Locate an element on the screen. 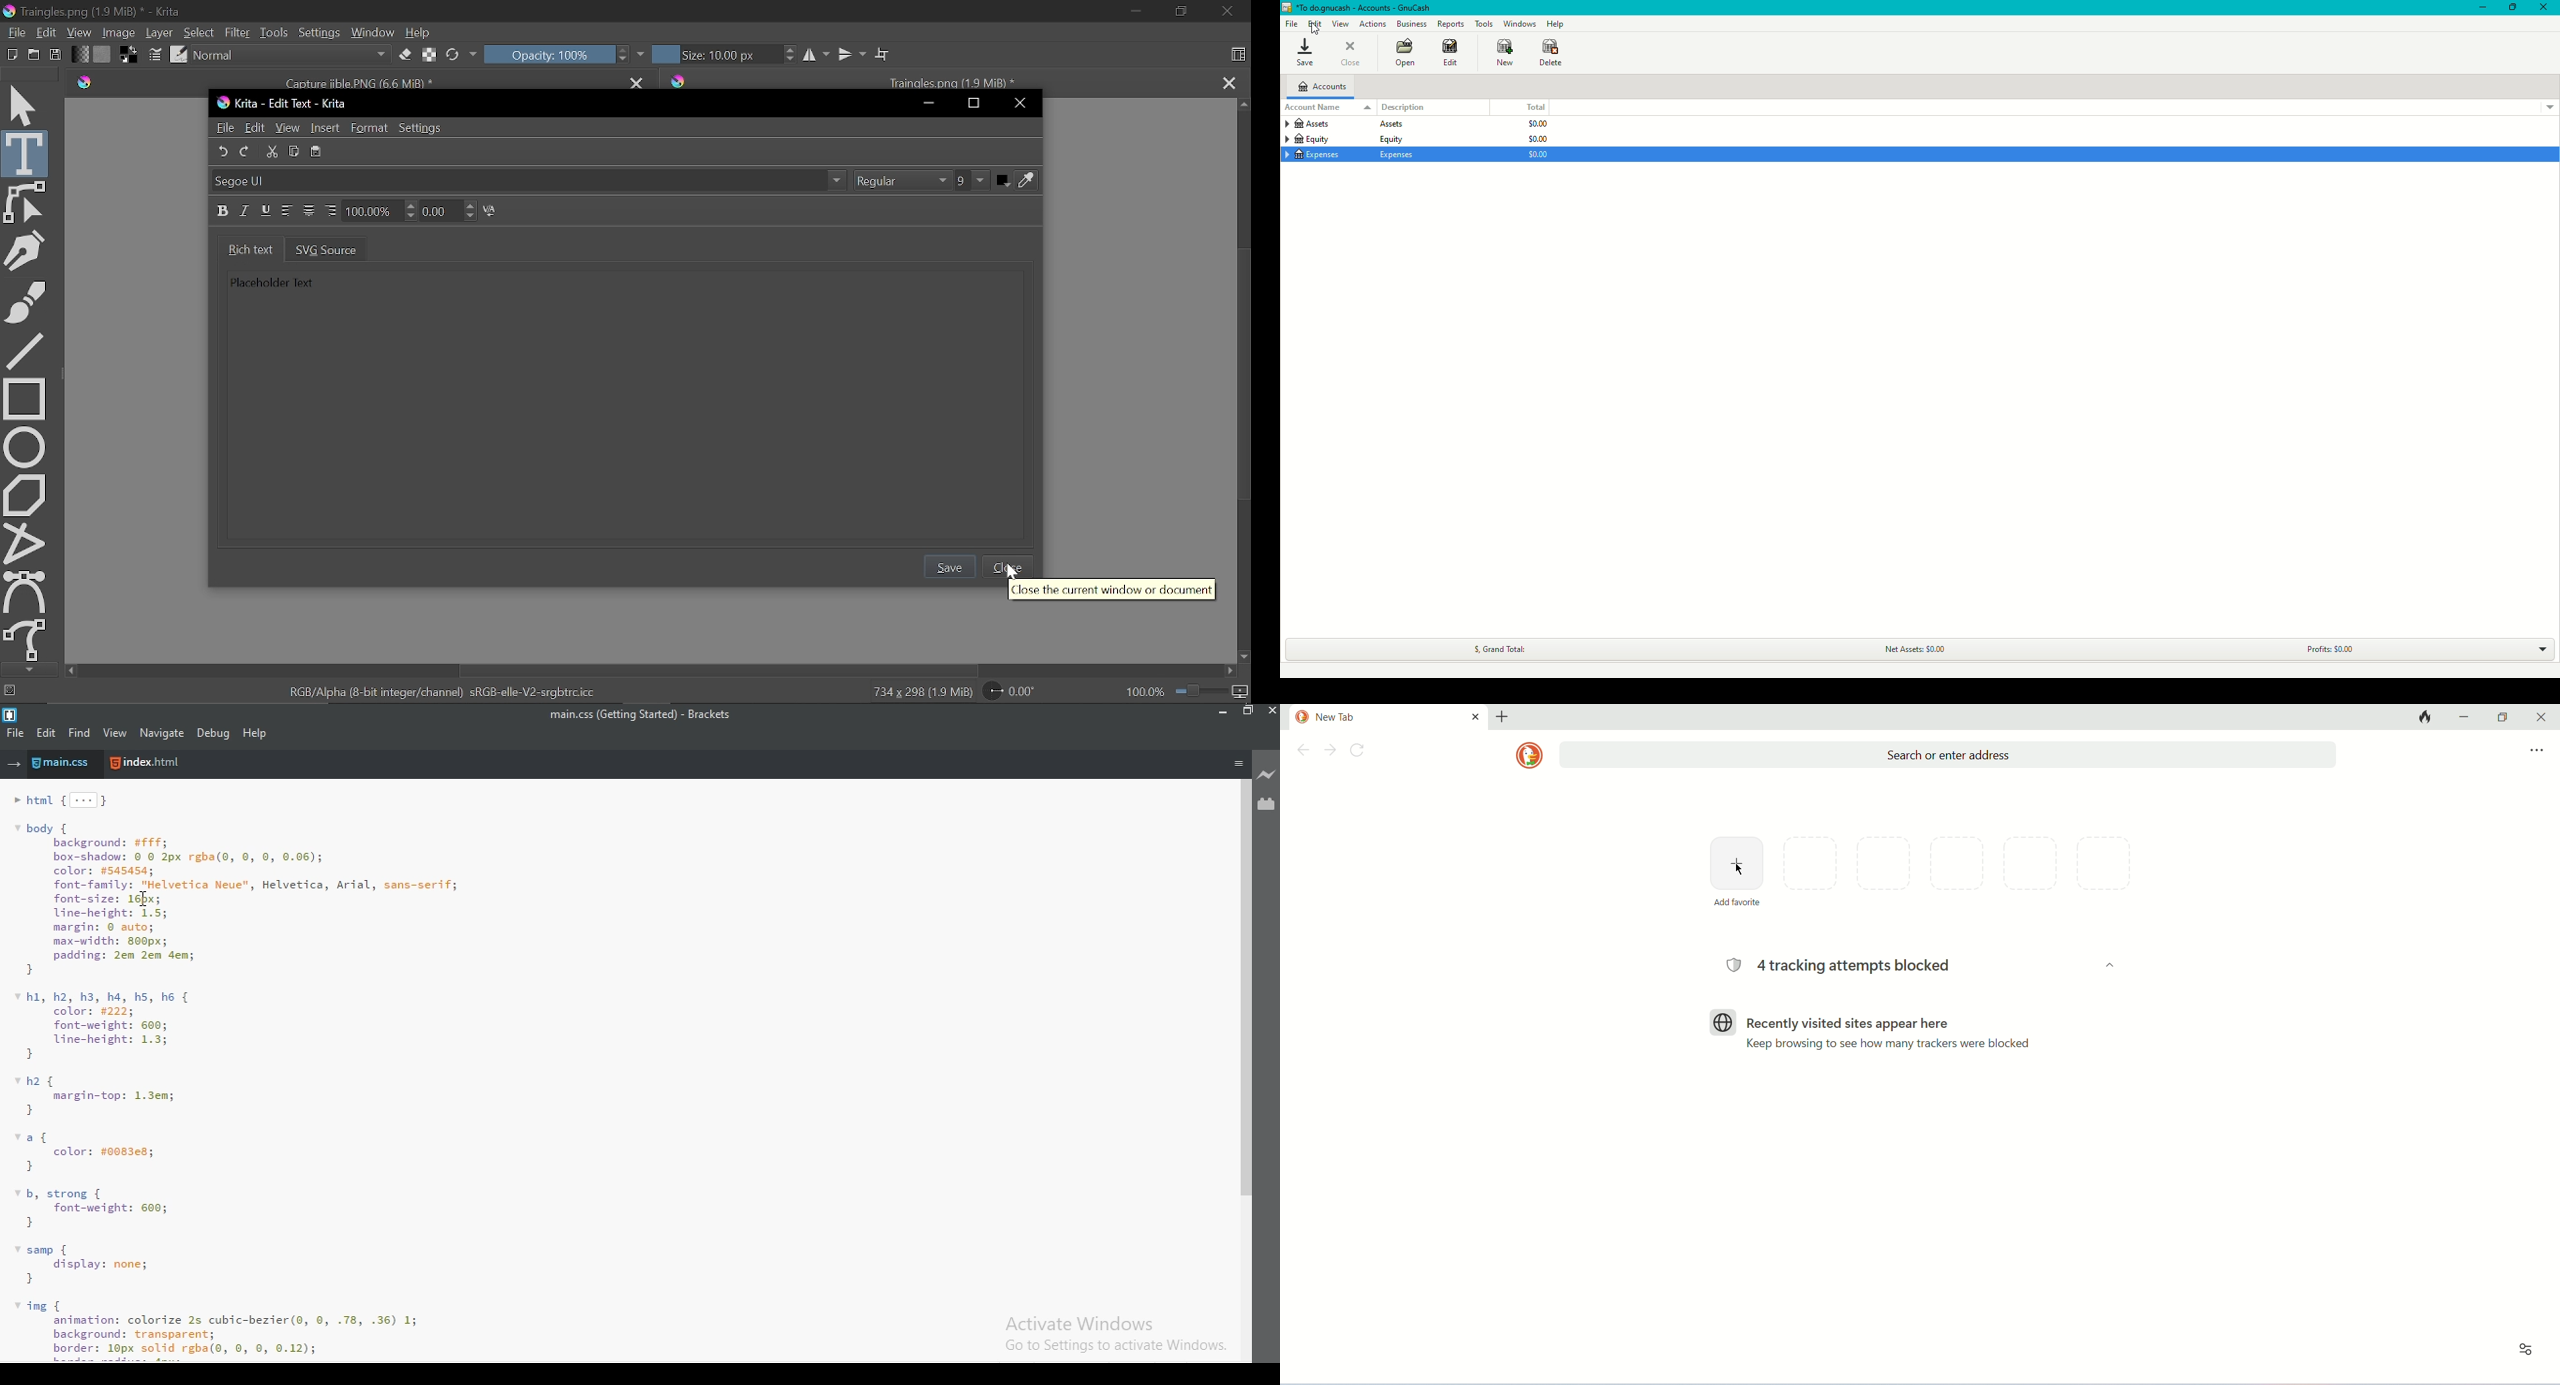 The image size is (2576, 1400). Horizontal mirror tool is located at coordinates (815, 55).